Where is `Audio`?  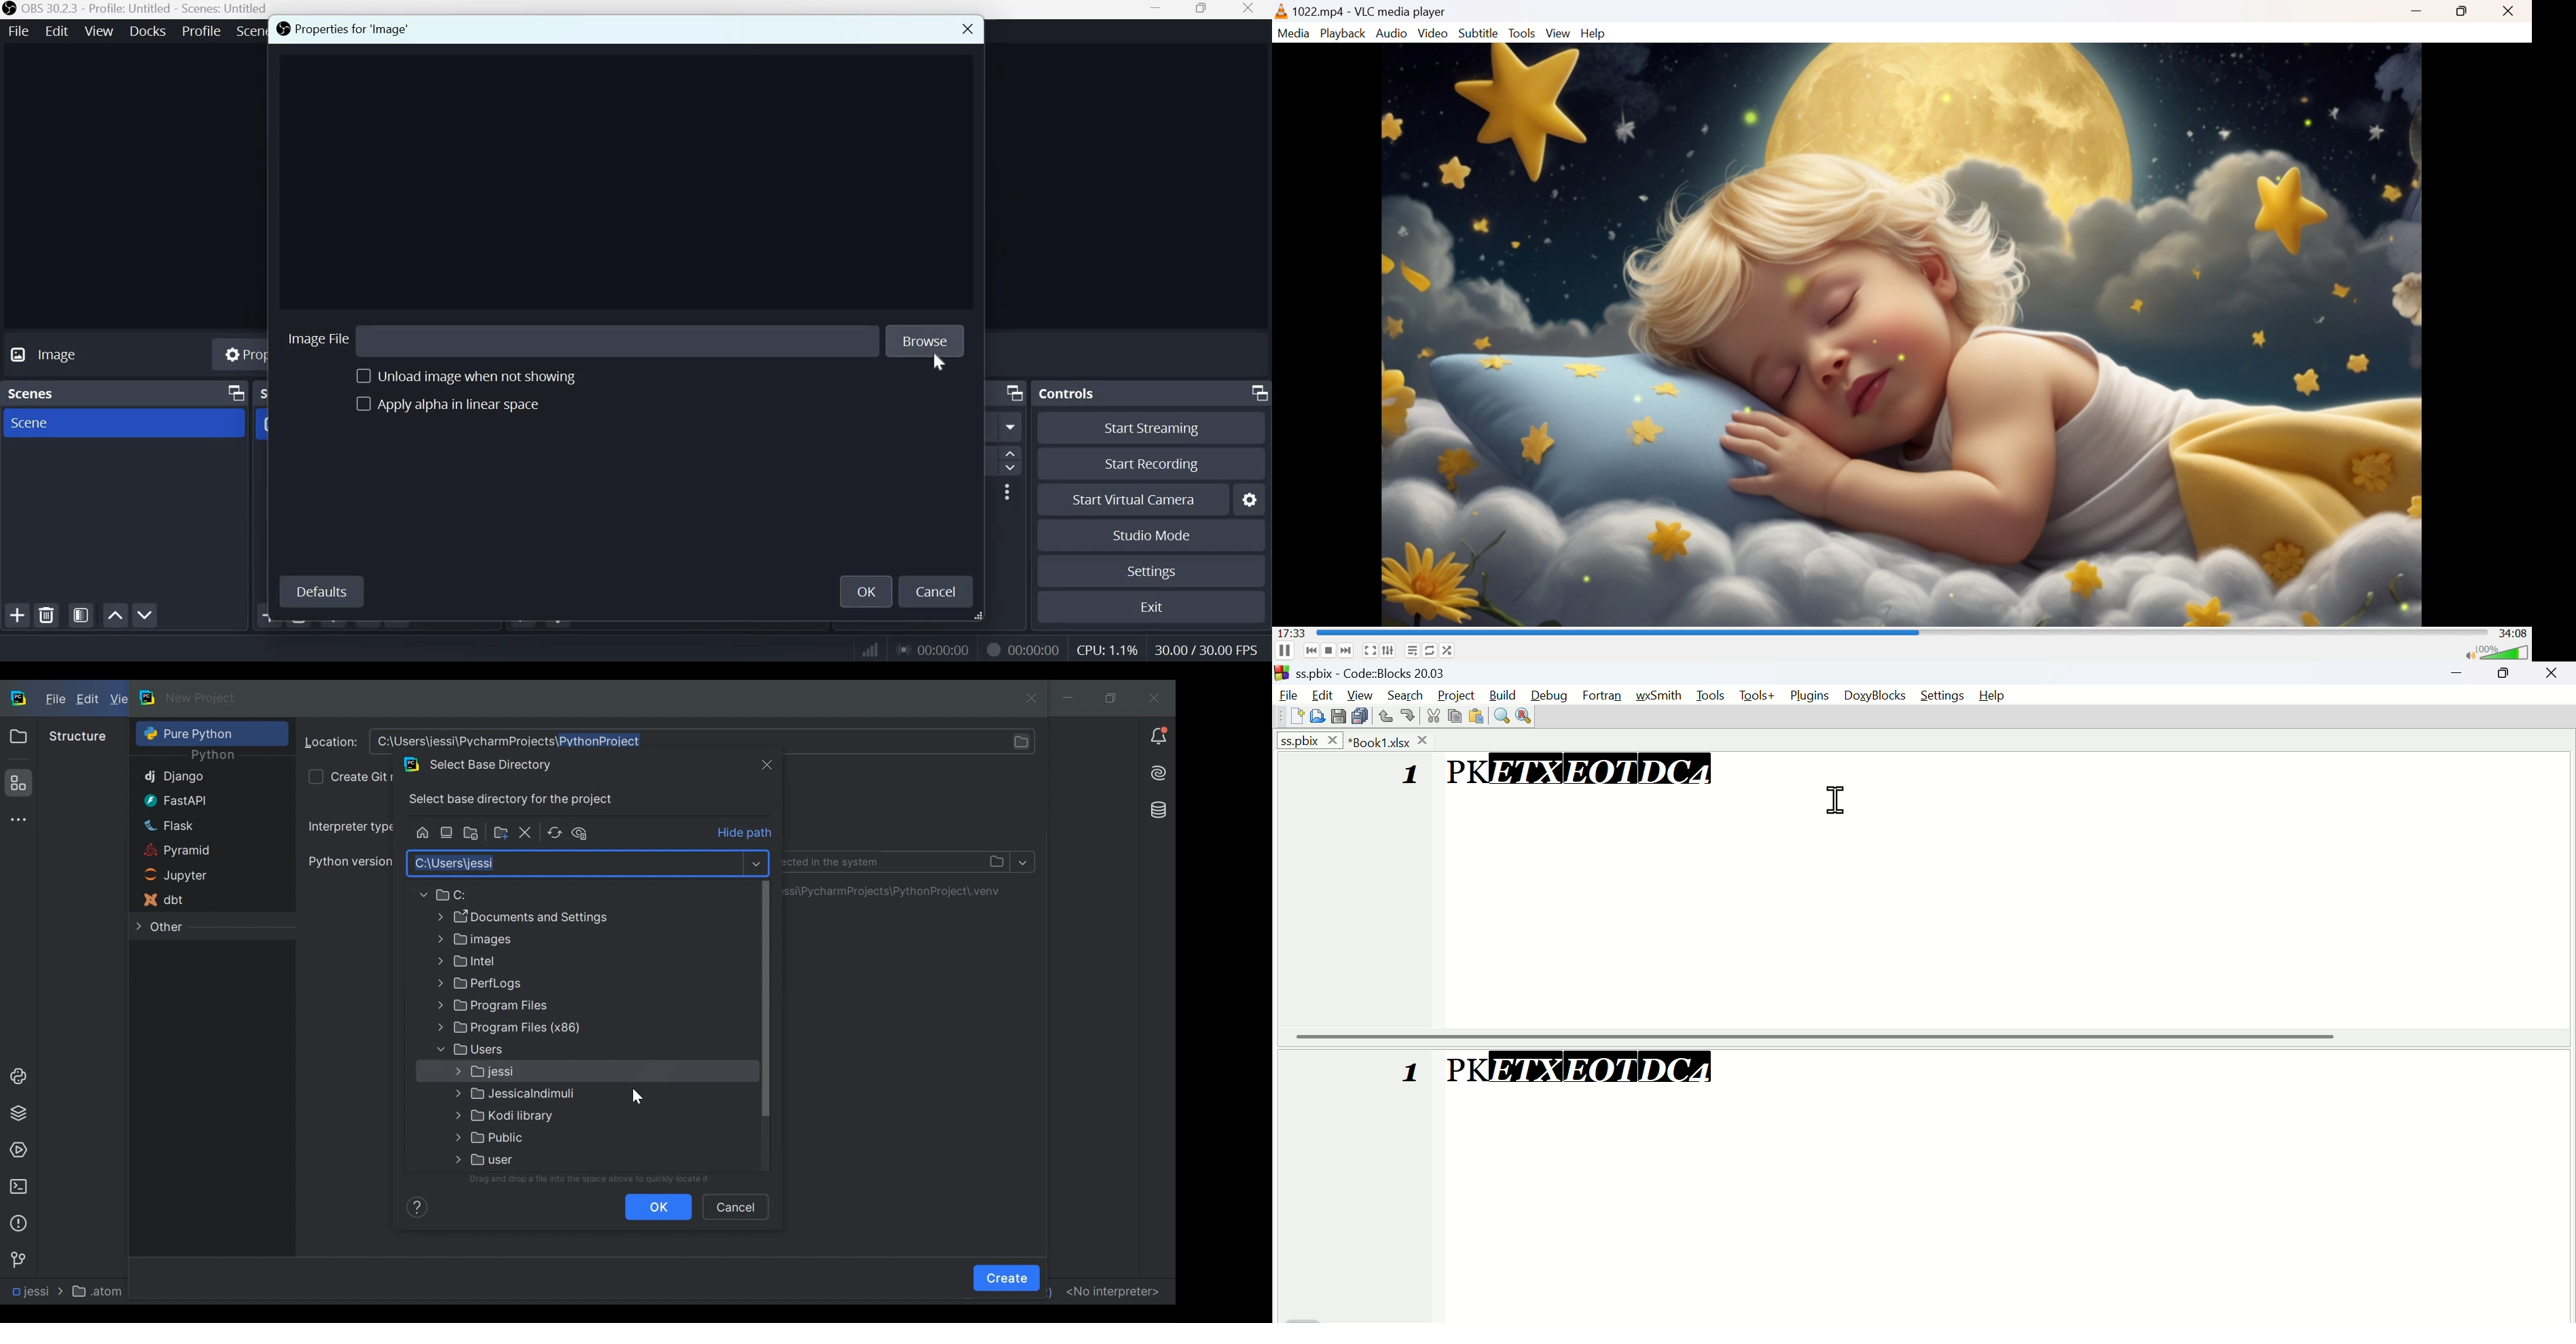
Audio is located at coordinates (1393, 33).